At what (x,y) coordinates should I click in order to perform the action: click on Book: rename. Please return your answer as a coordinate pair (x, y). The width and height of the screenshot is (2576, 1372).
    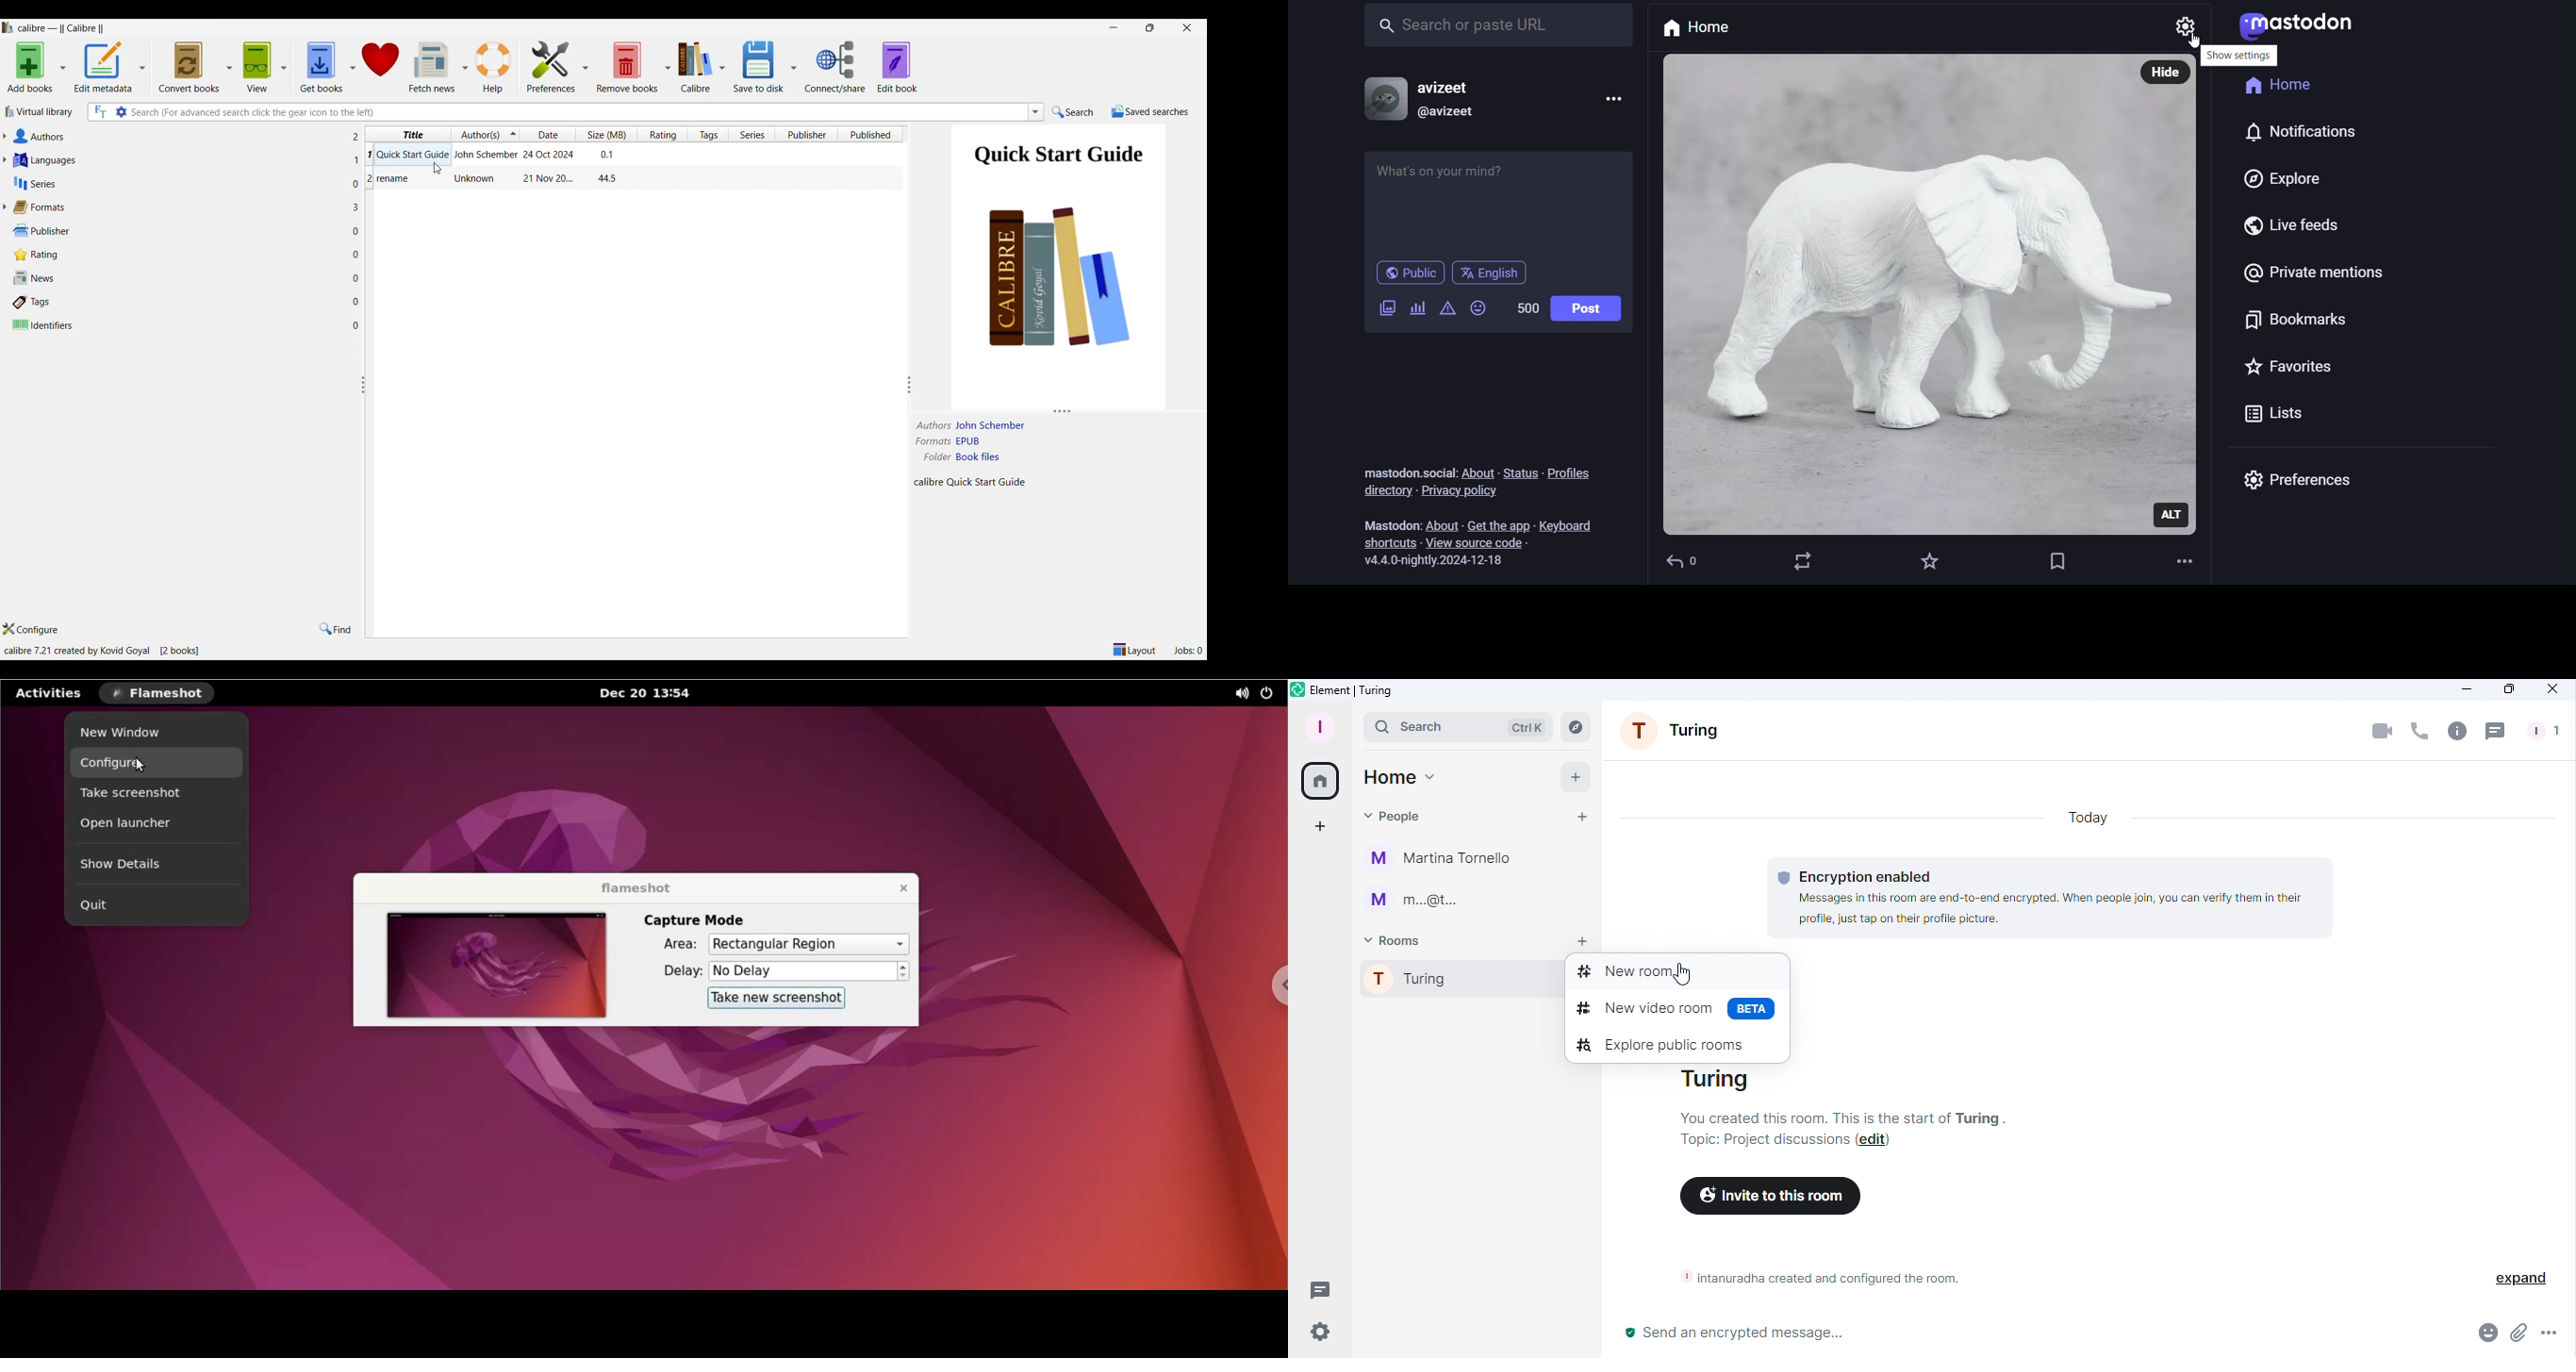
    Looking at the image, I should click on (495, 179).